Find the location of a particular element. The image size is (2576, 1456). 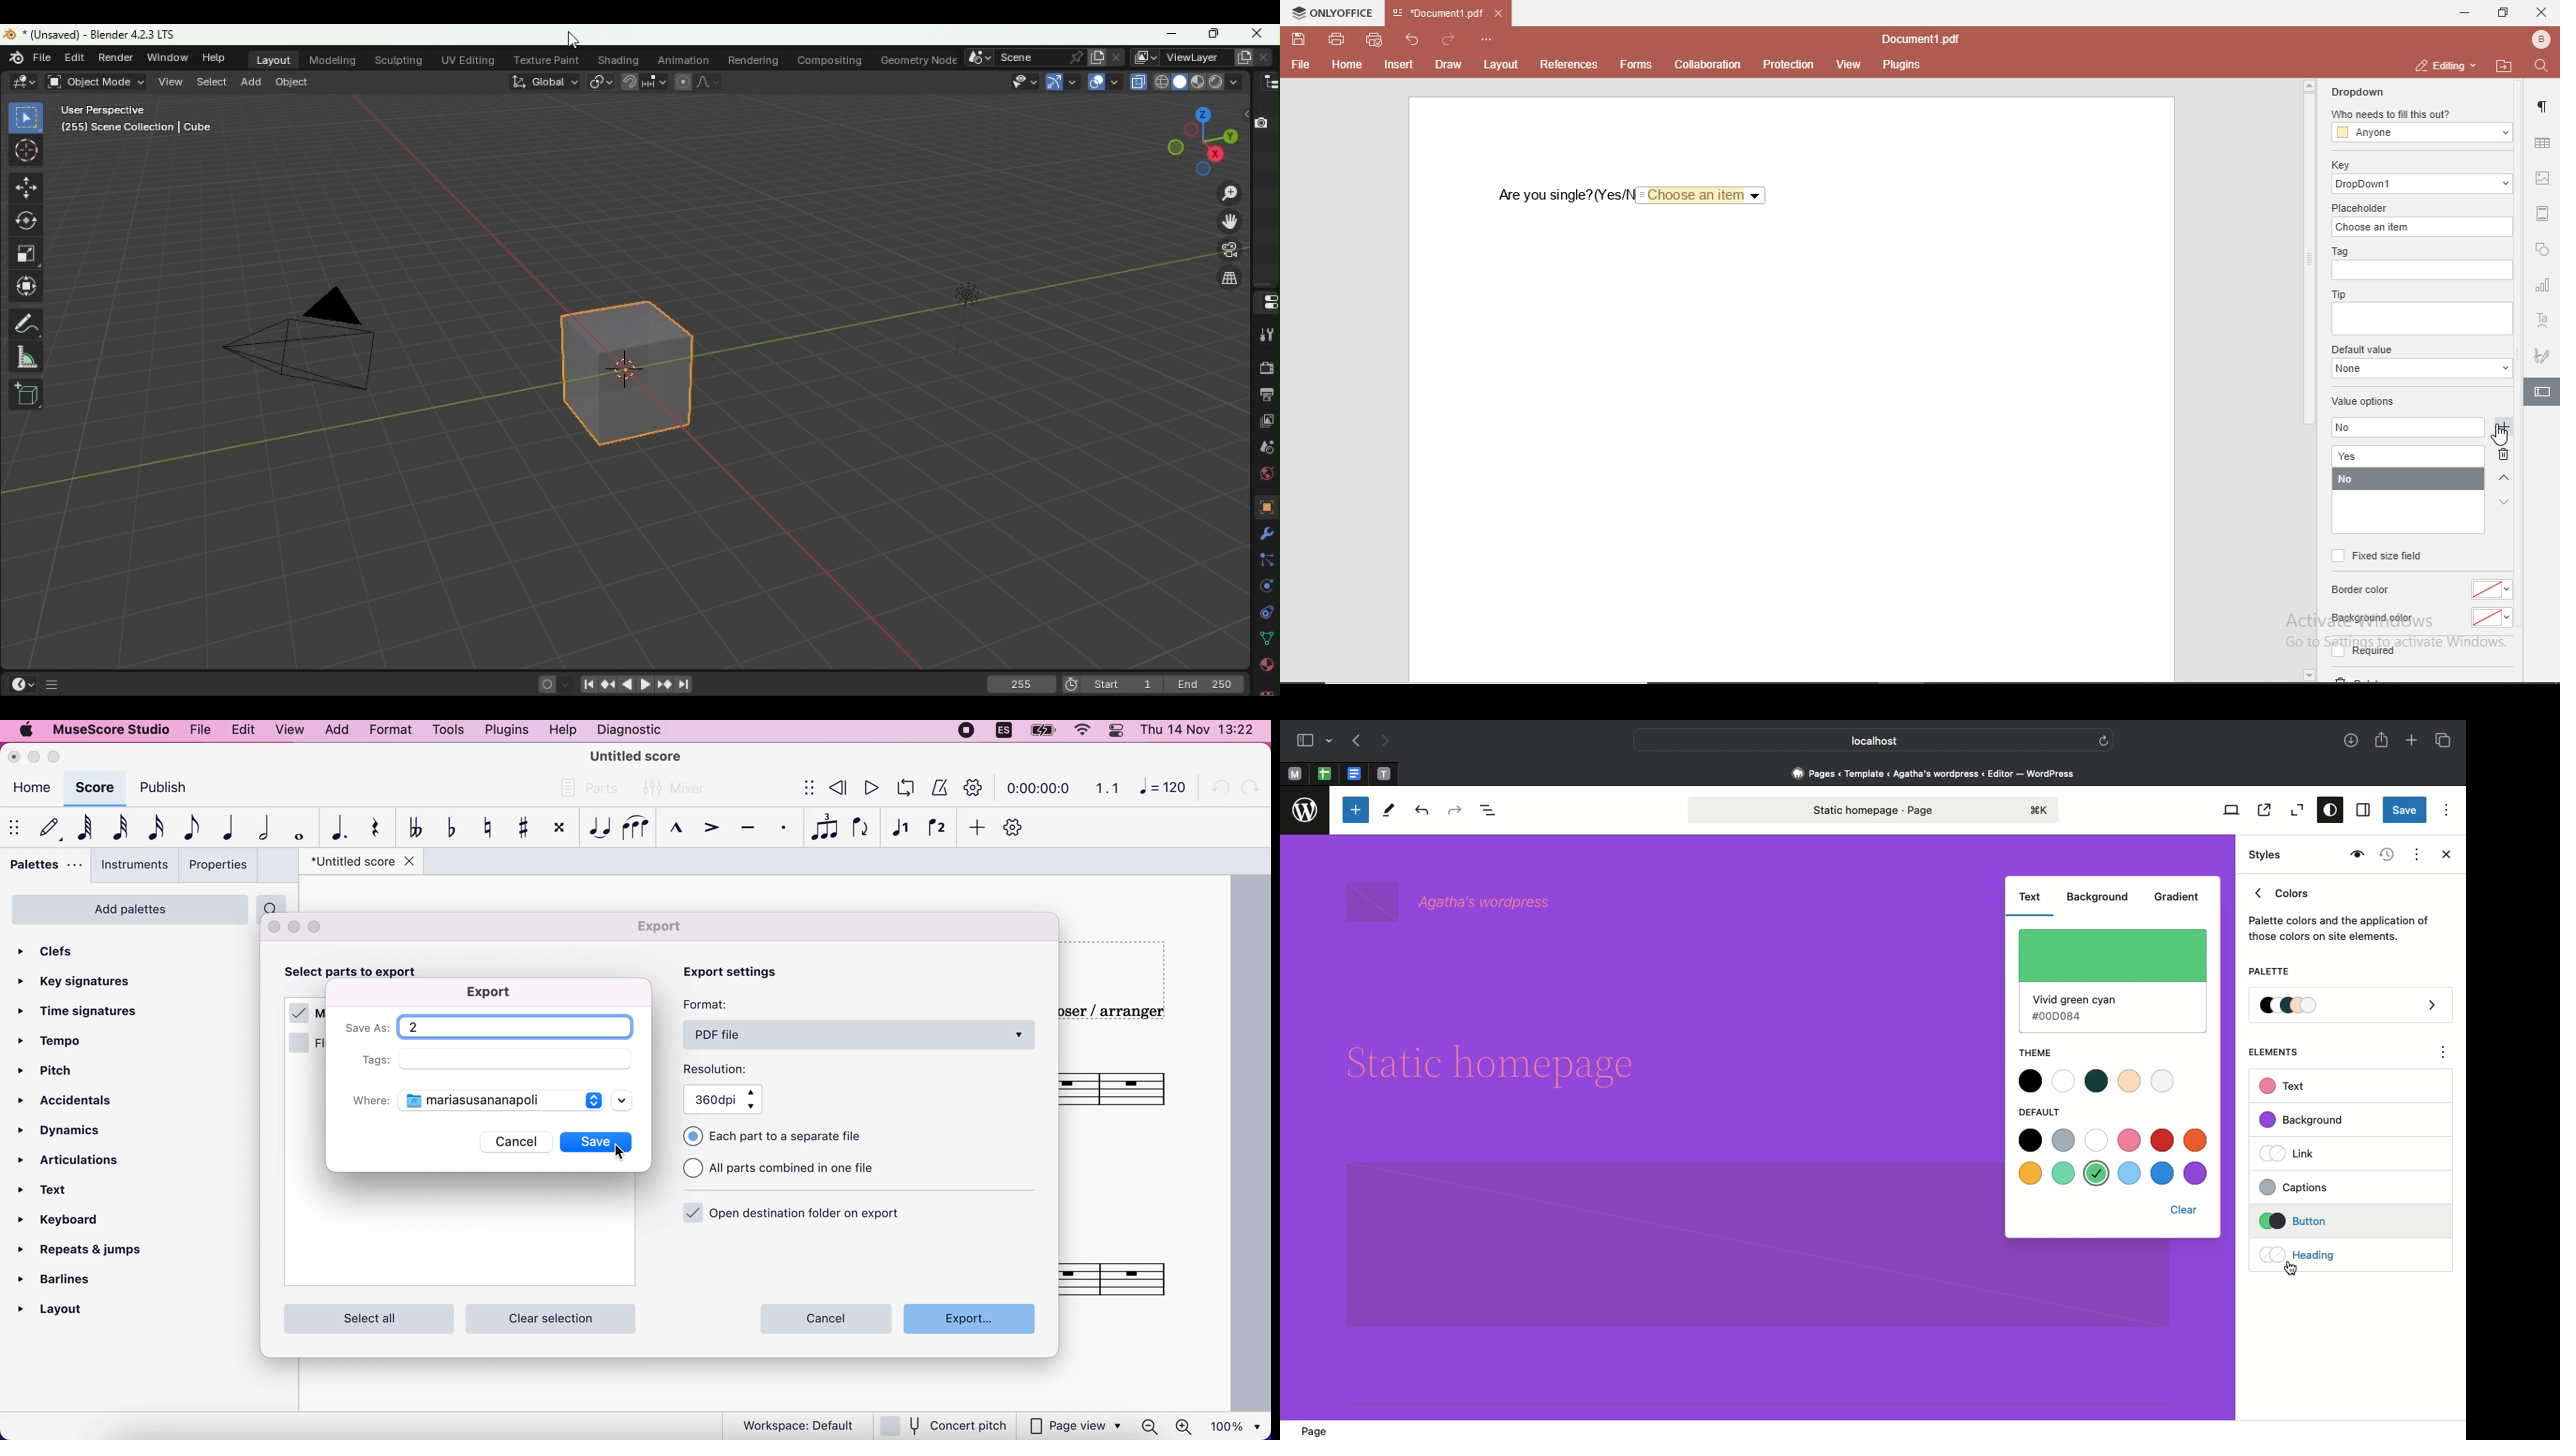

toggle flat is located at coordinates (449, 828).